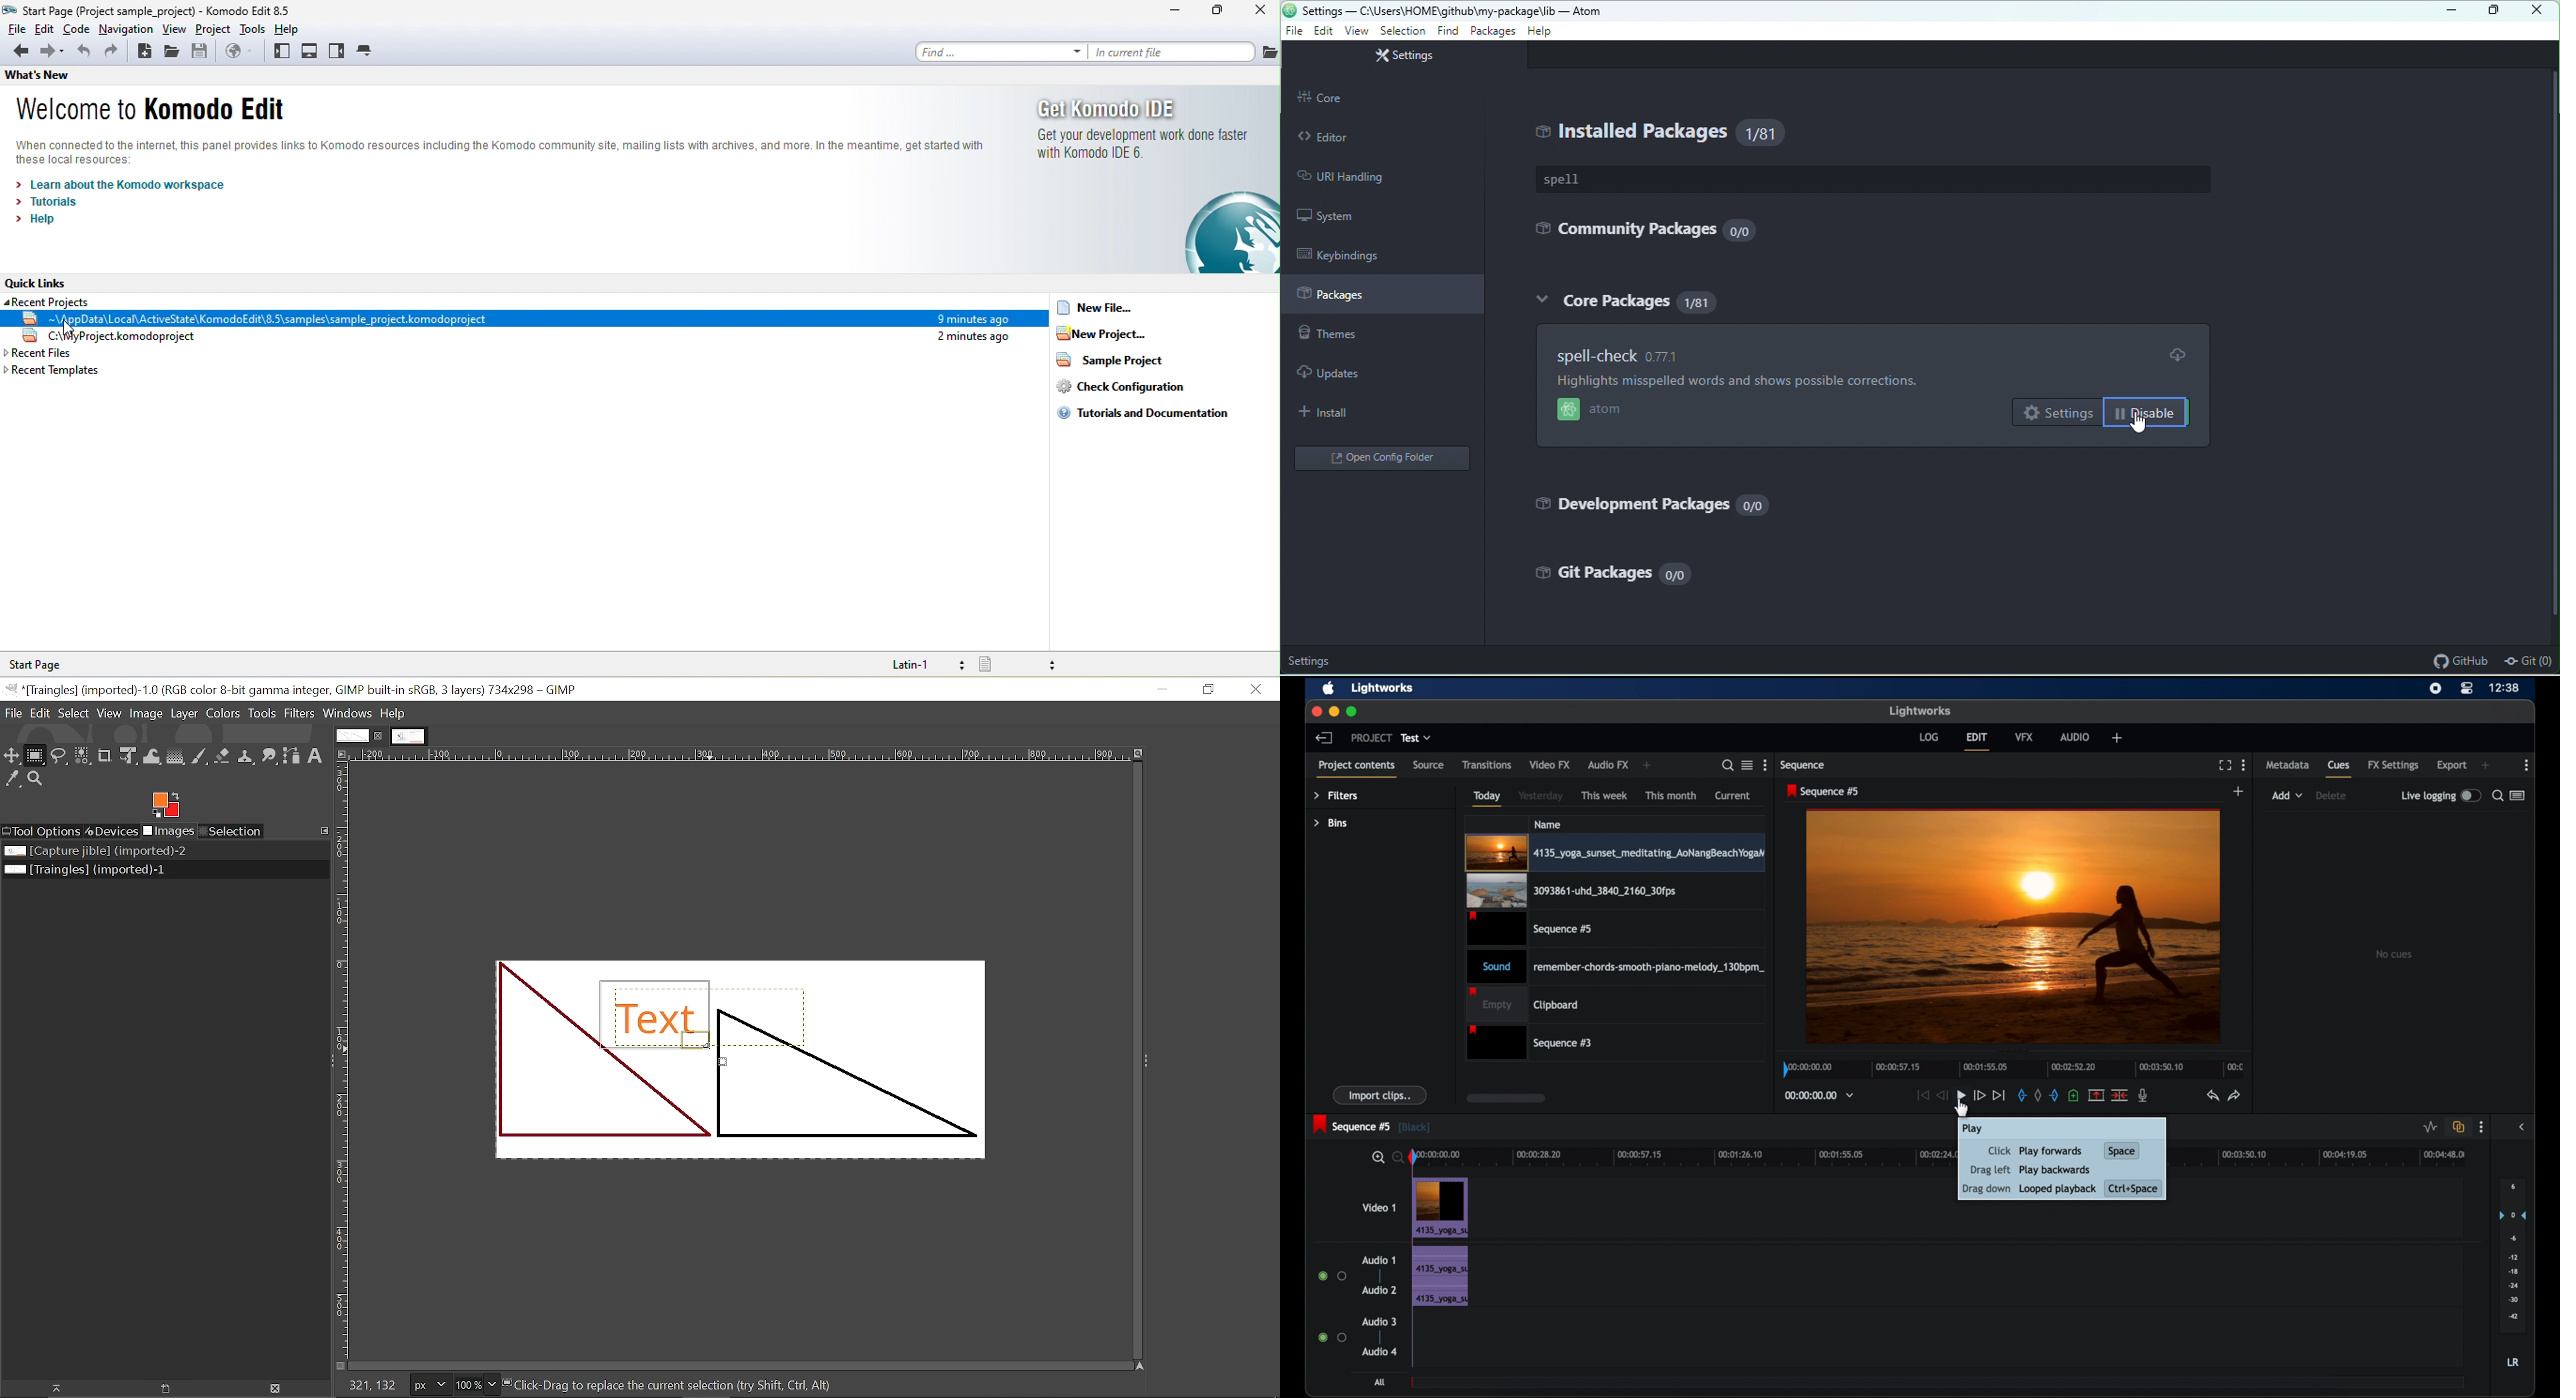  What do you see at coordinates (519, 320) in the screenshot?
I see `file selected` at bounding box center [519, 320].